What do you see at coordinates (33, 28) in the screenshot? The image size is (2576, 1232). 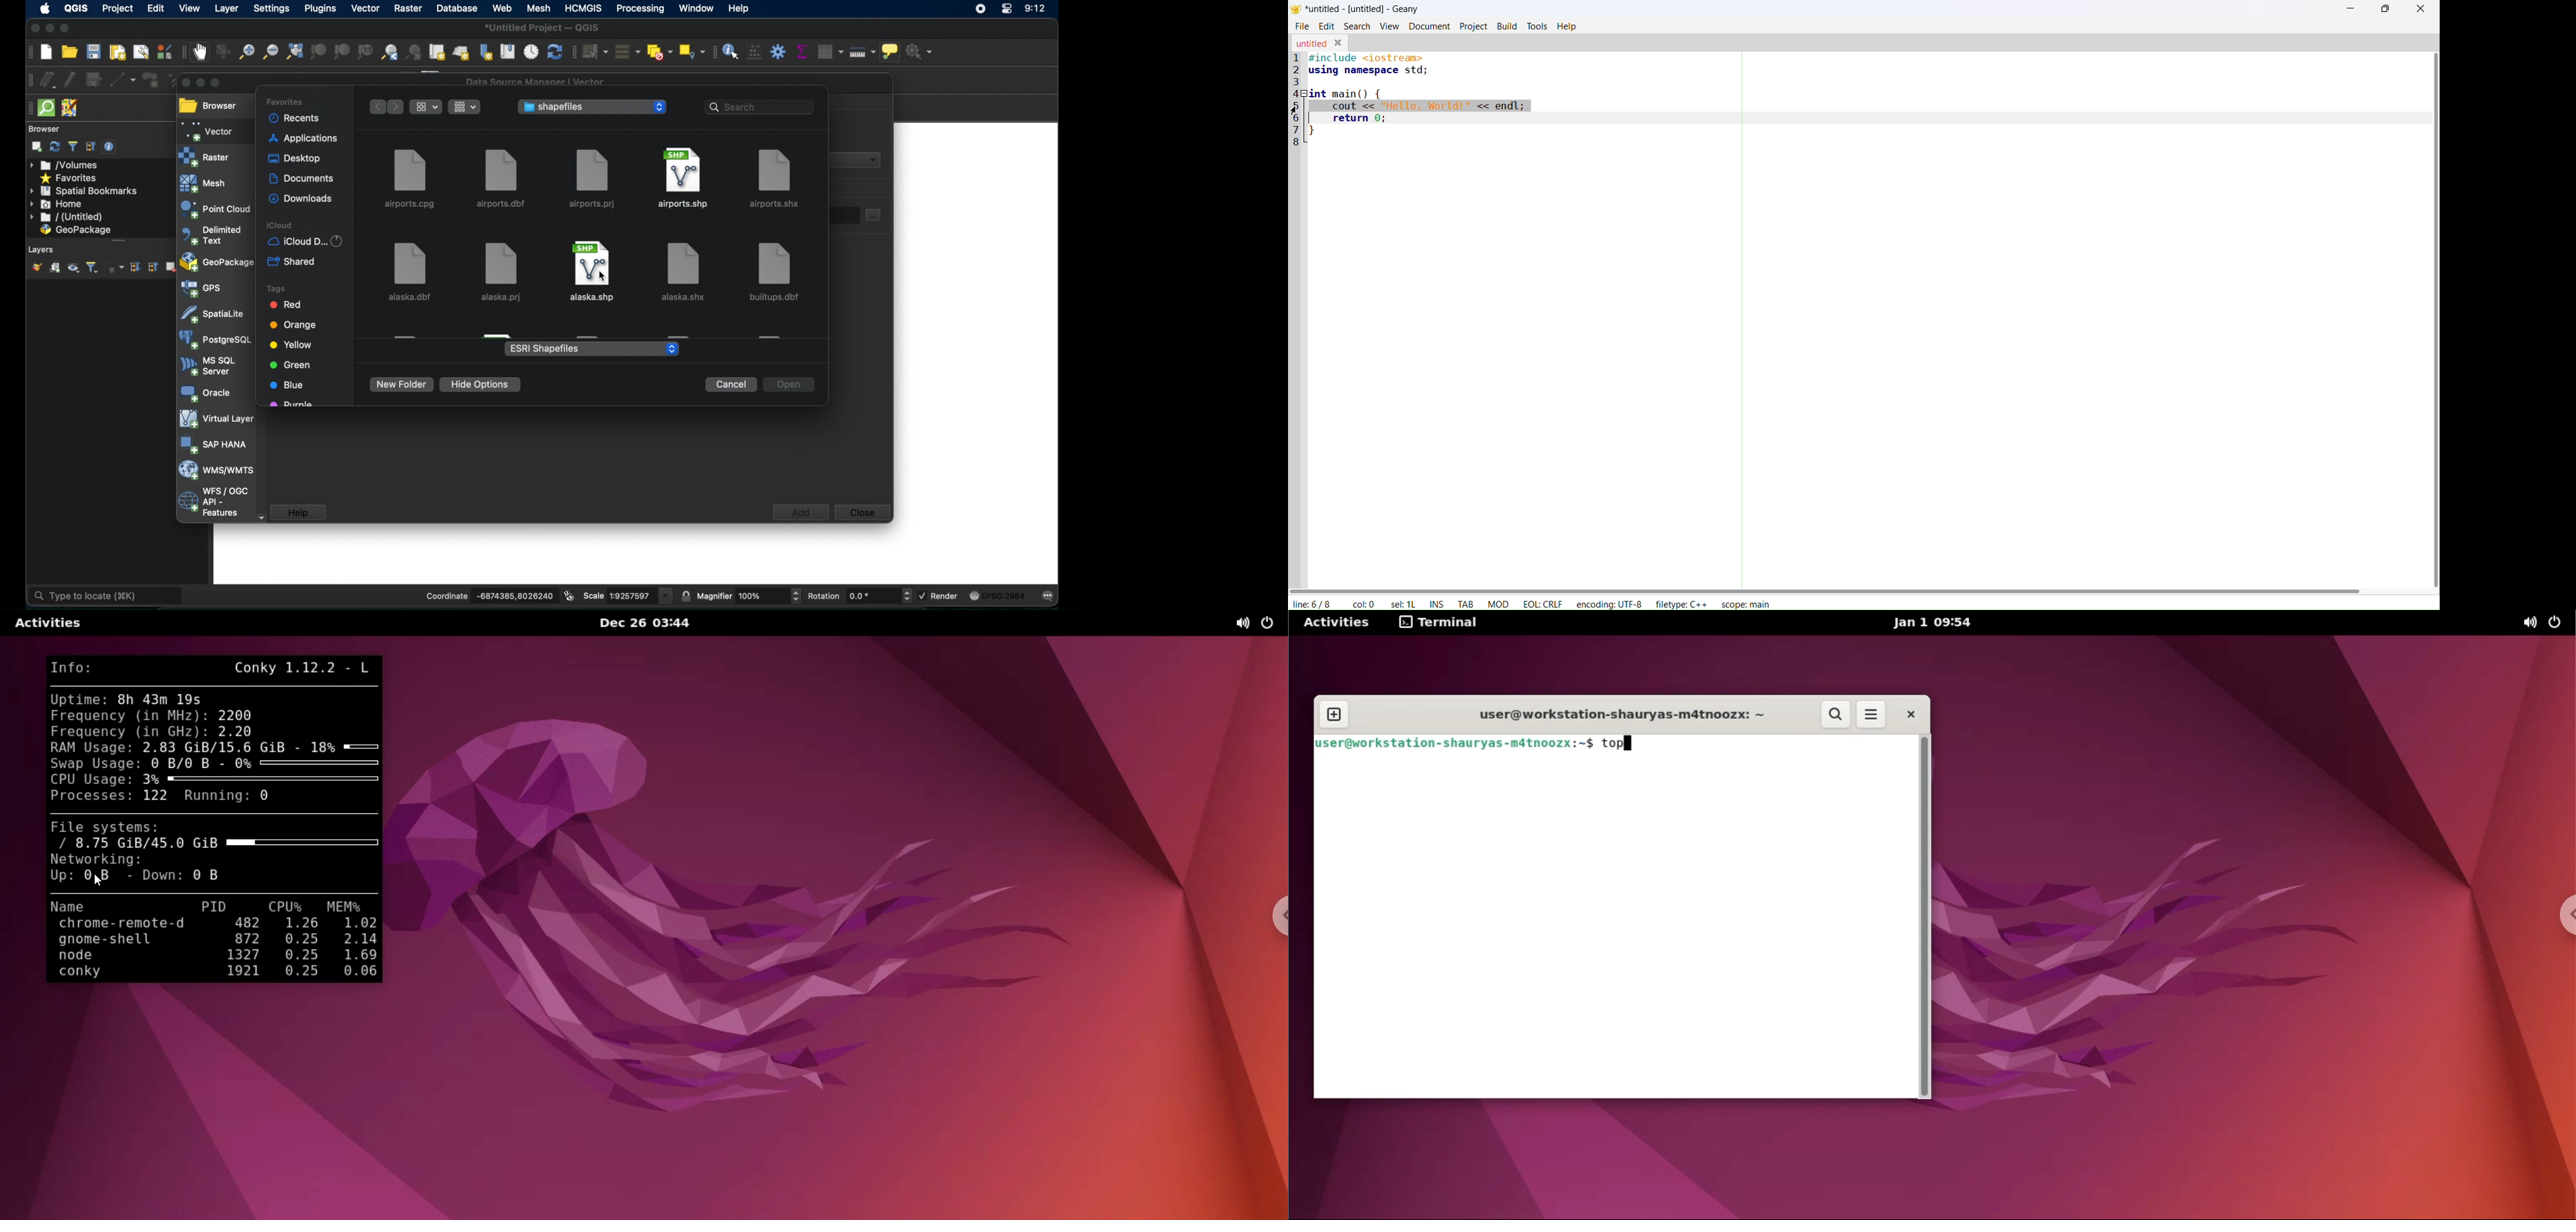 I see `close` at bounding box center [33, 28].